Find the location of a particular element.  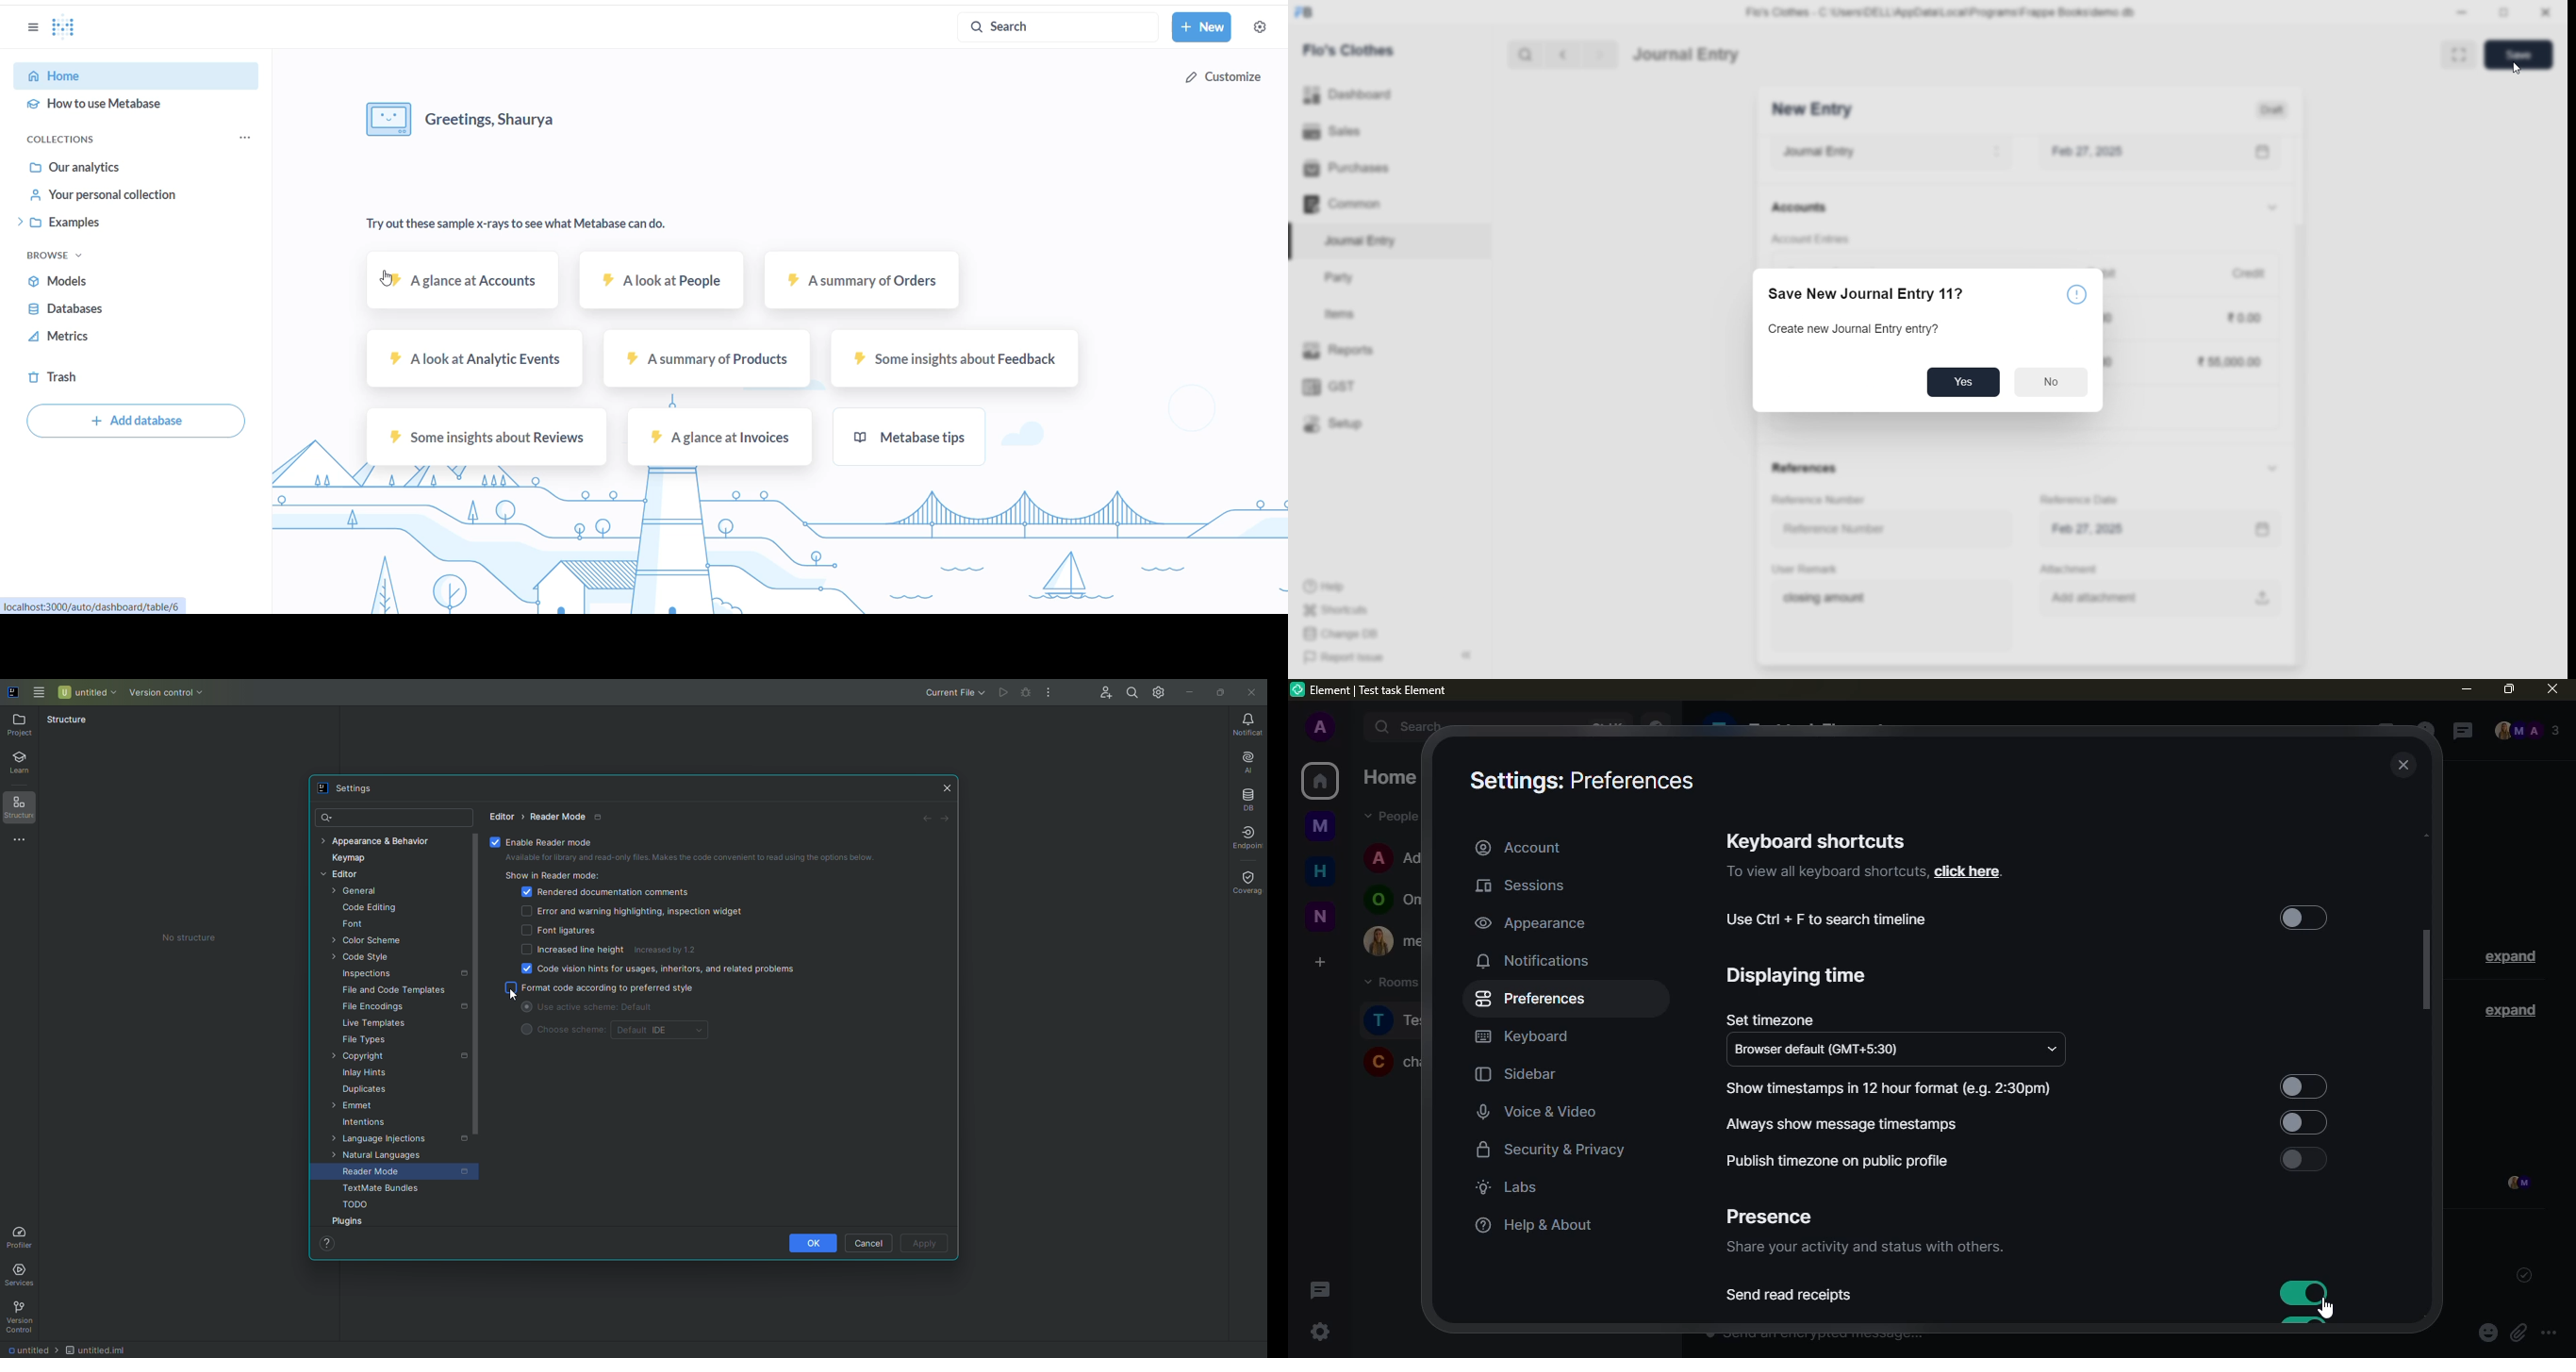

our analytics is located at coordinates (142, 168).